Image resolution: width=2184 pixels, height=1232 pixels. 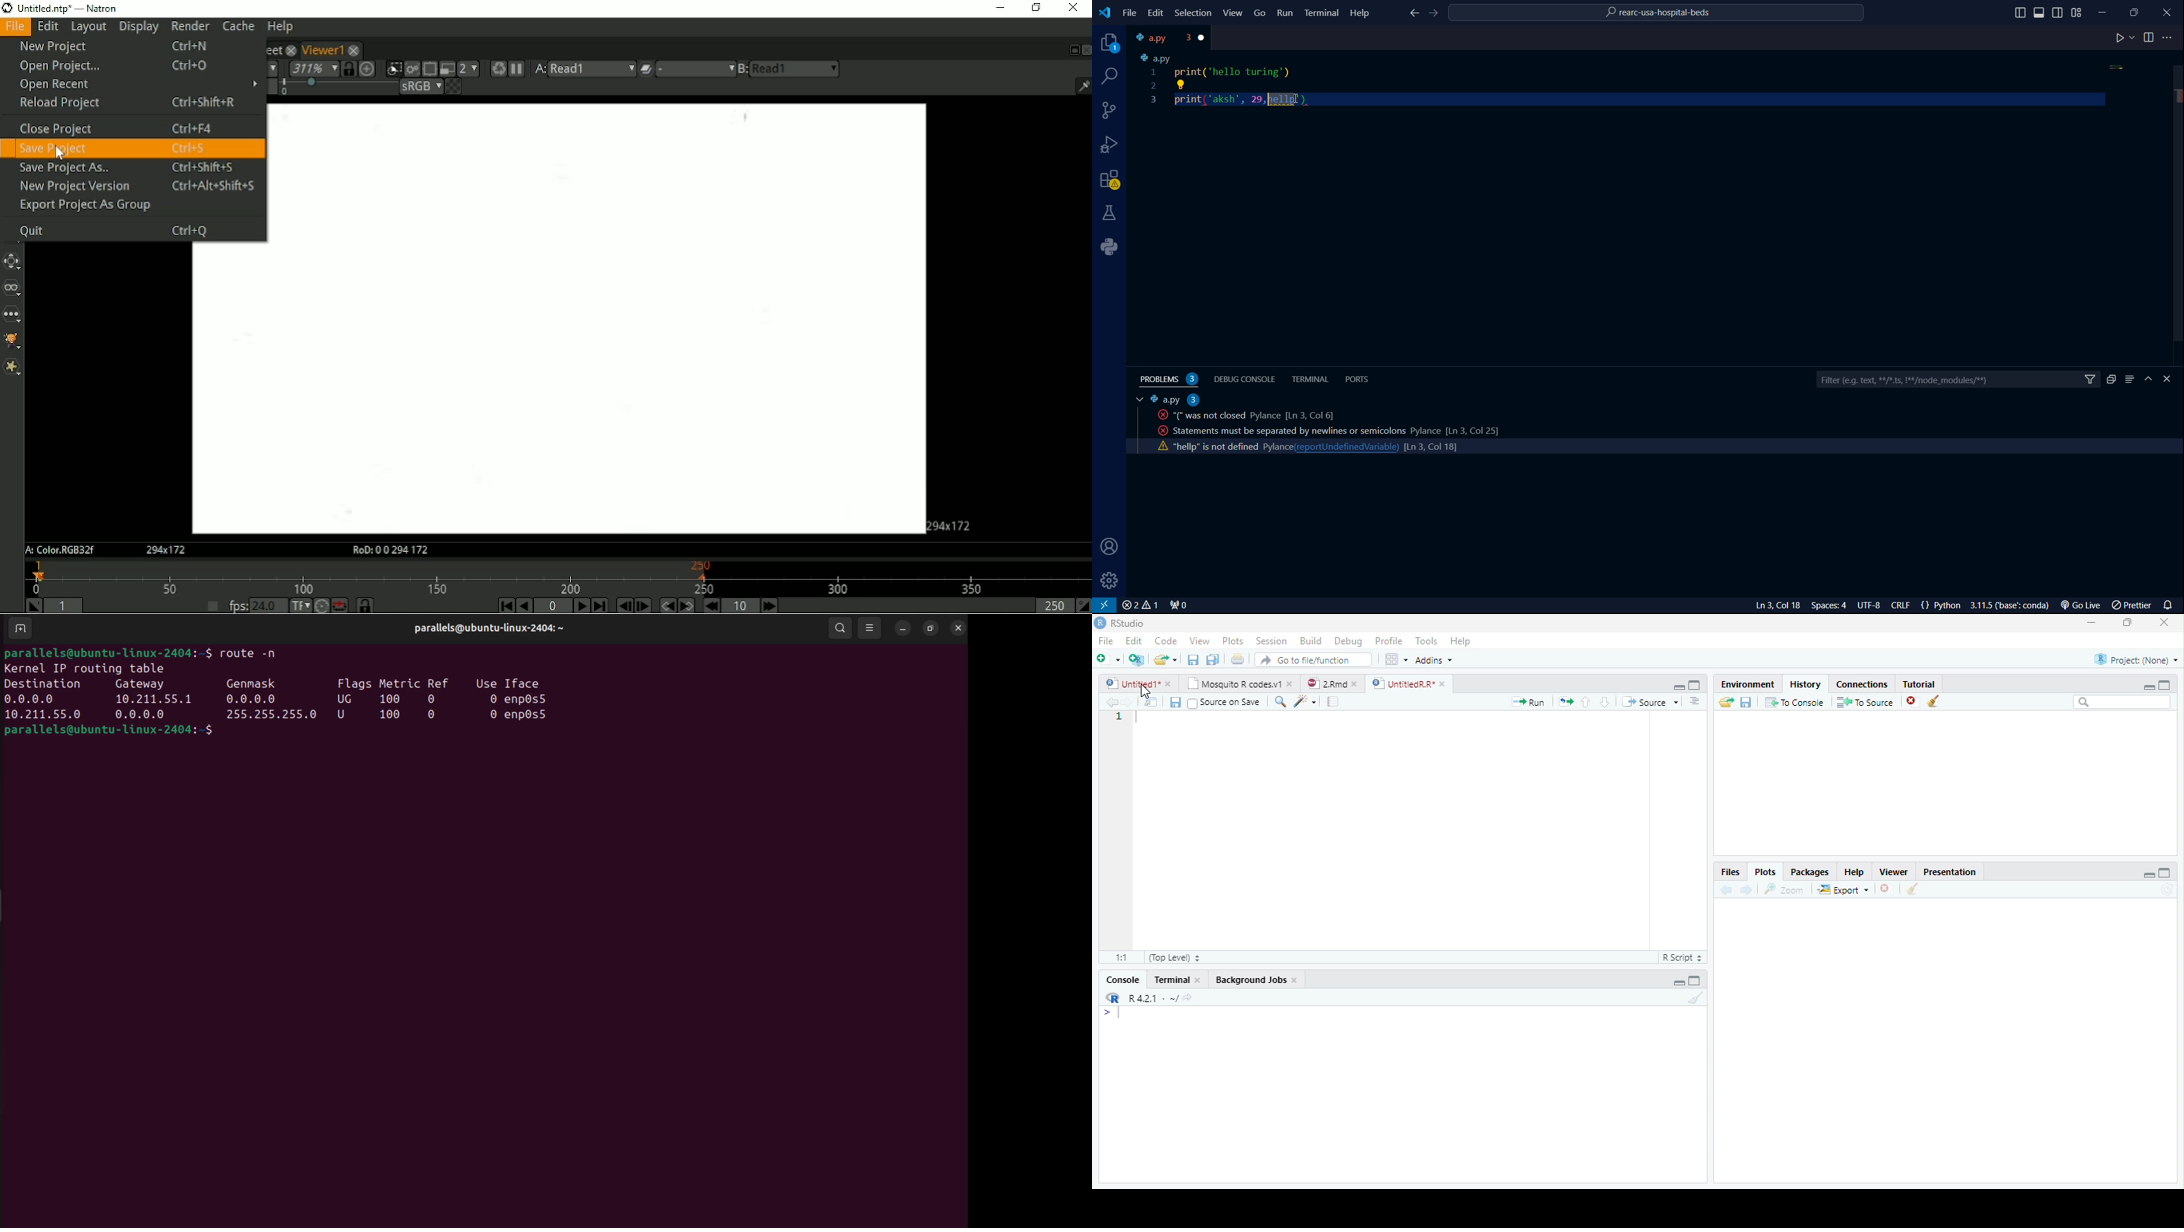 I want to click on Top level, so click(x=1175, y=959).